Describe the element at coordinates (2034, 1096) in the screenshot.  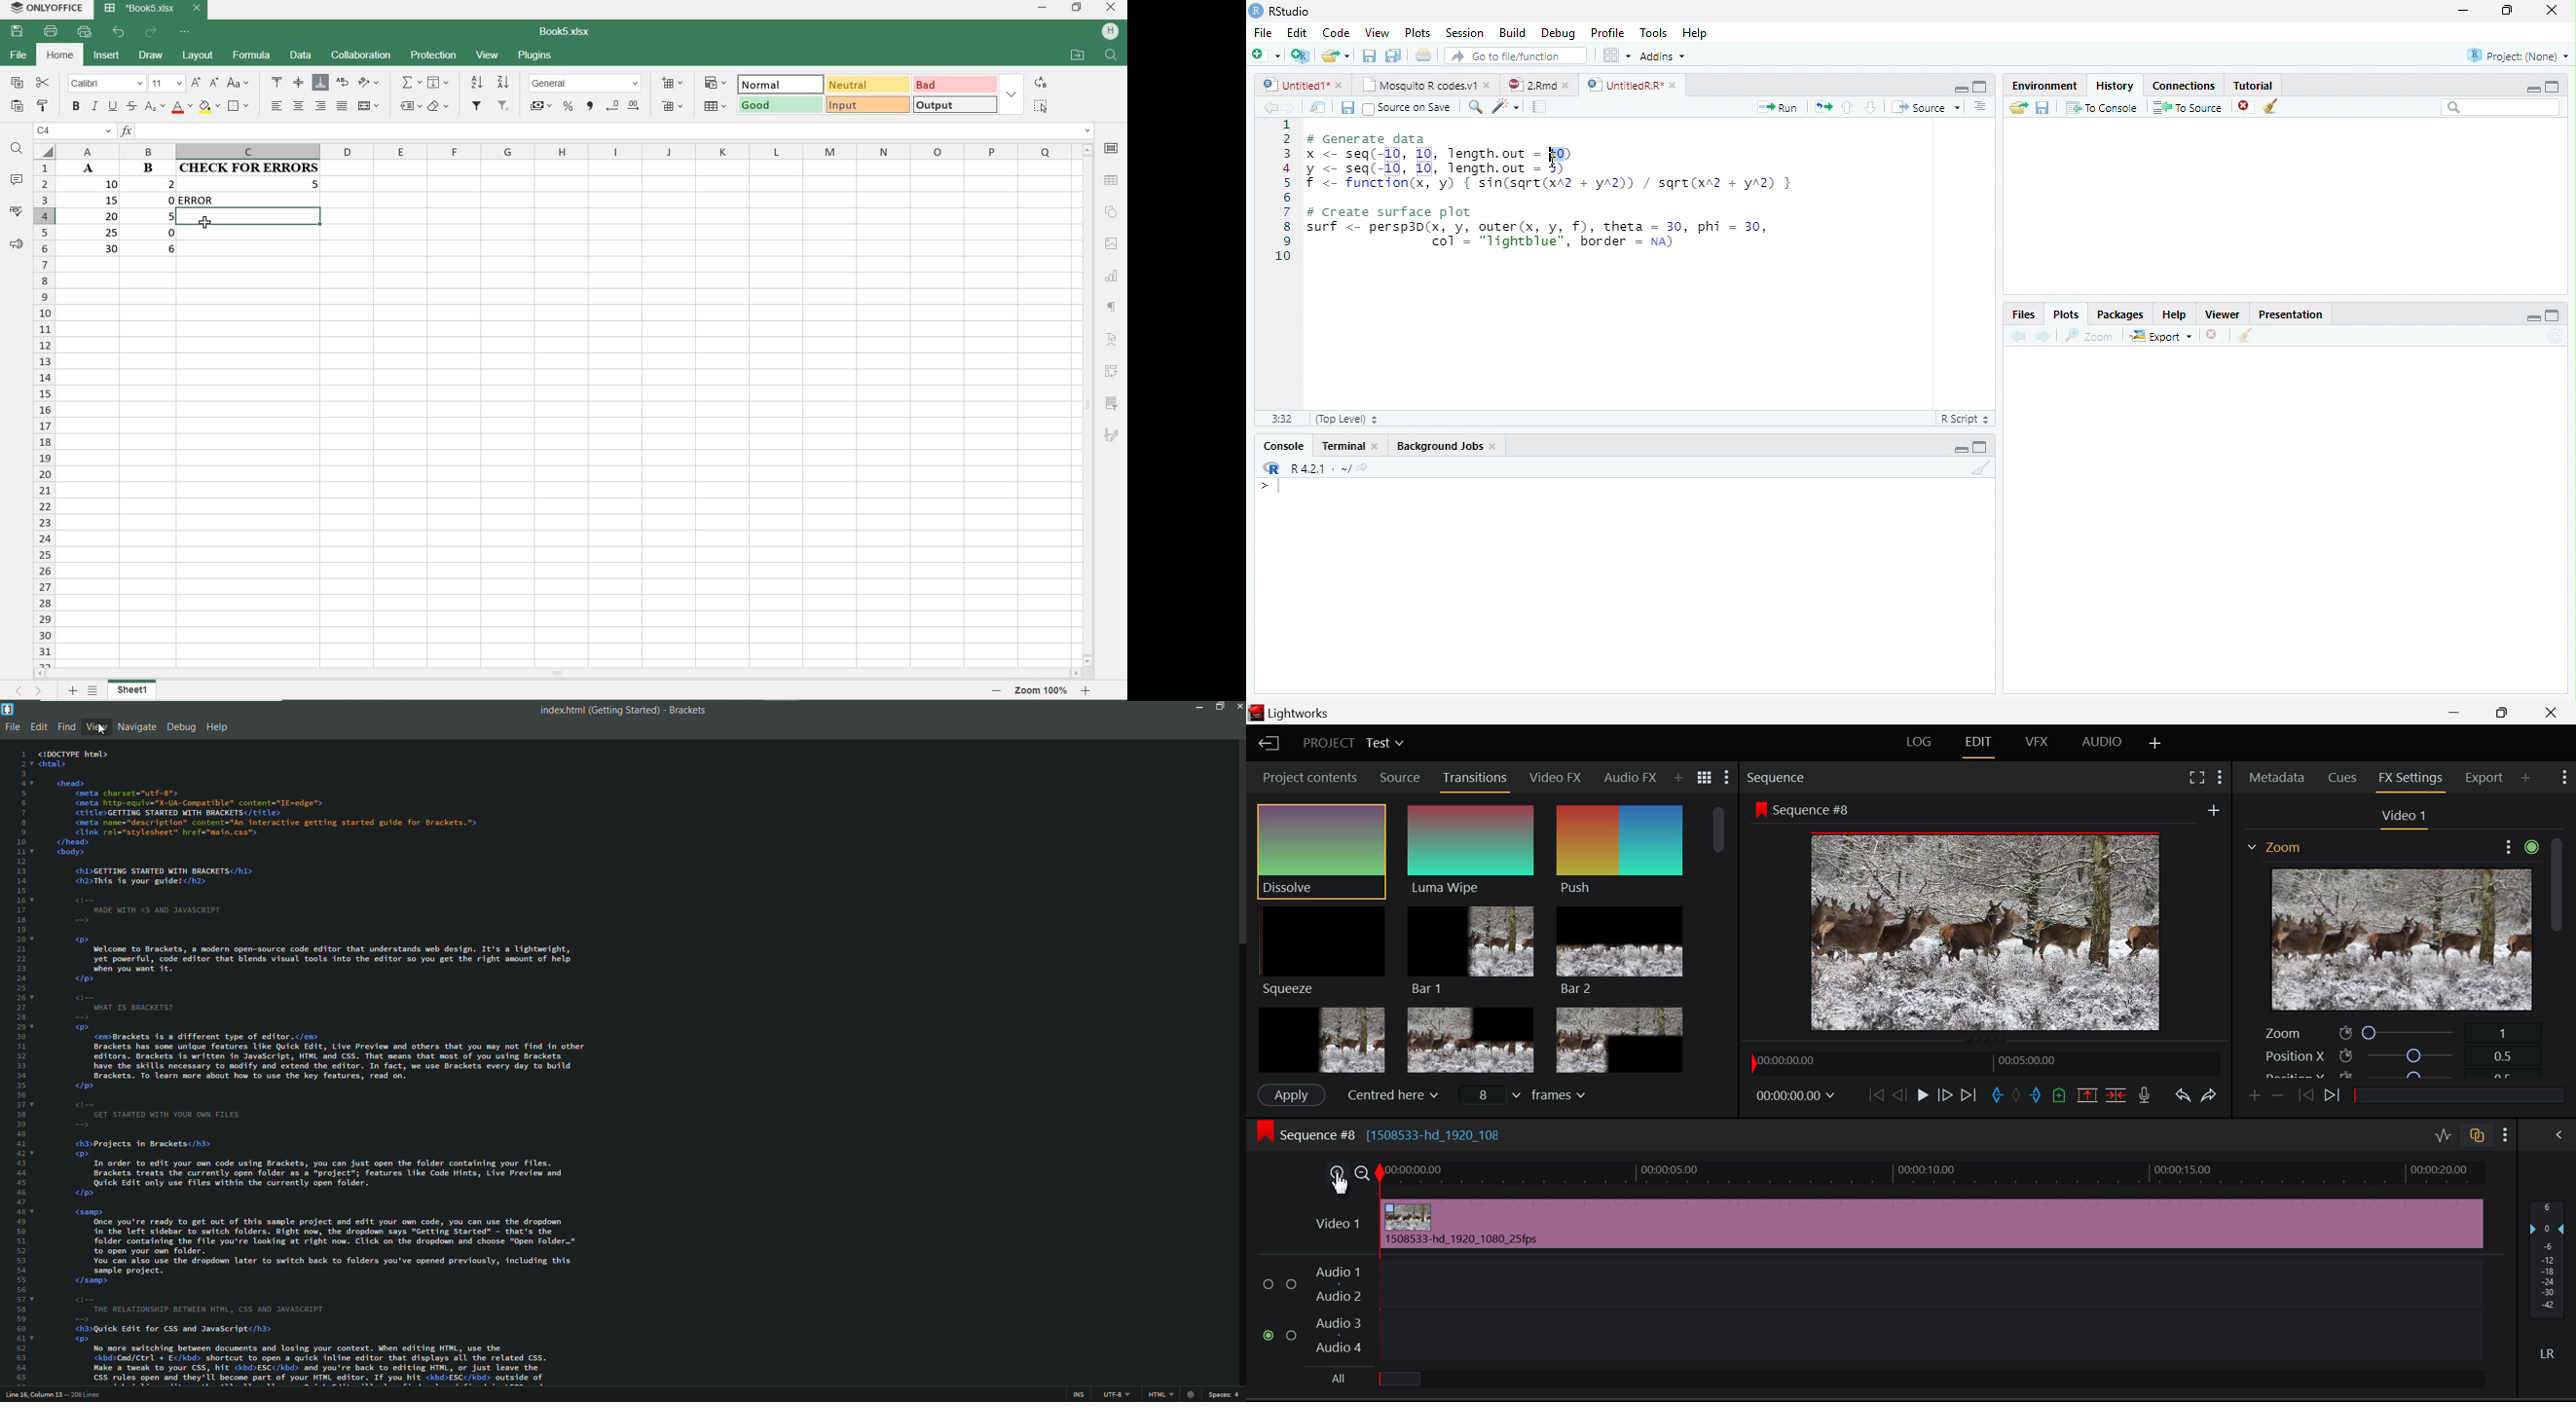
I see `Mark Out` at that location.